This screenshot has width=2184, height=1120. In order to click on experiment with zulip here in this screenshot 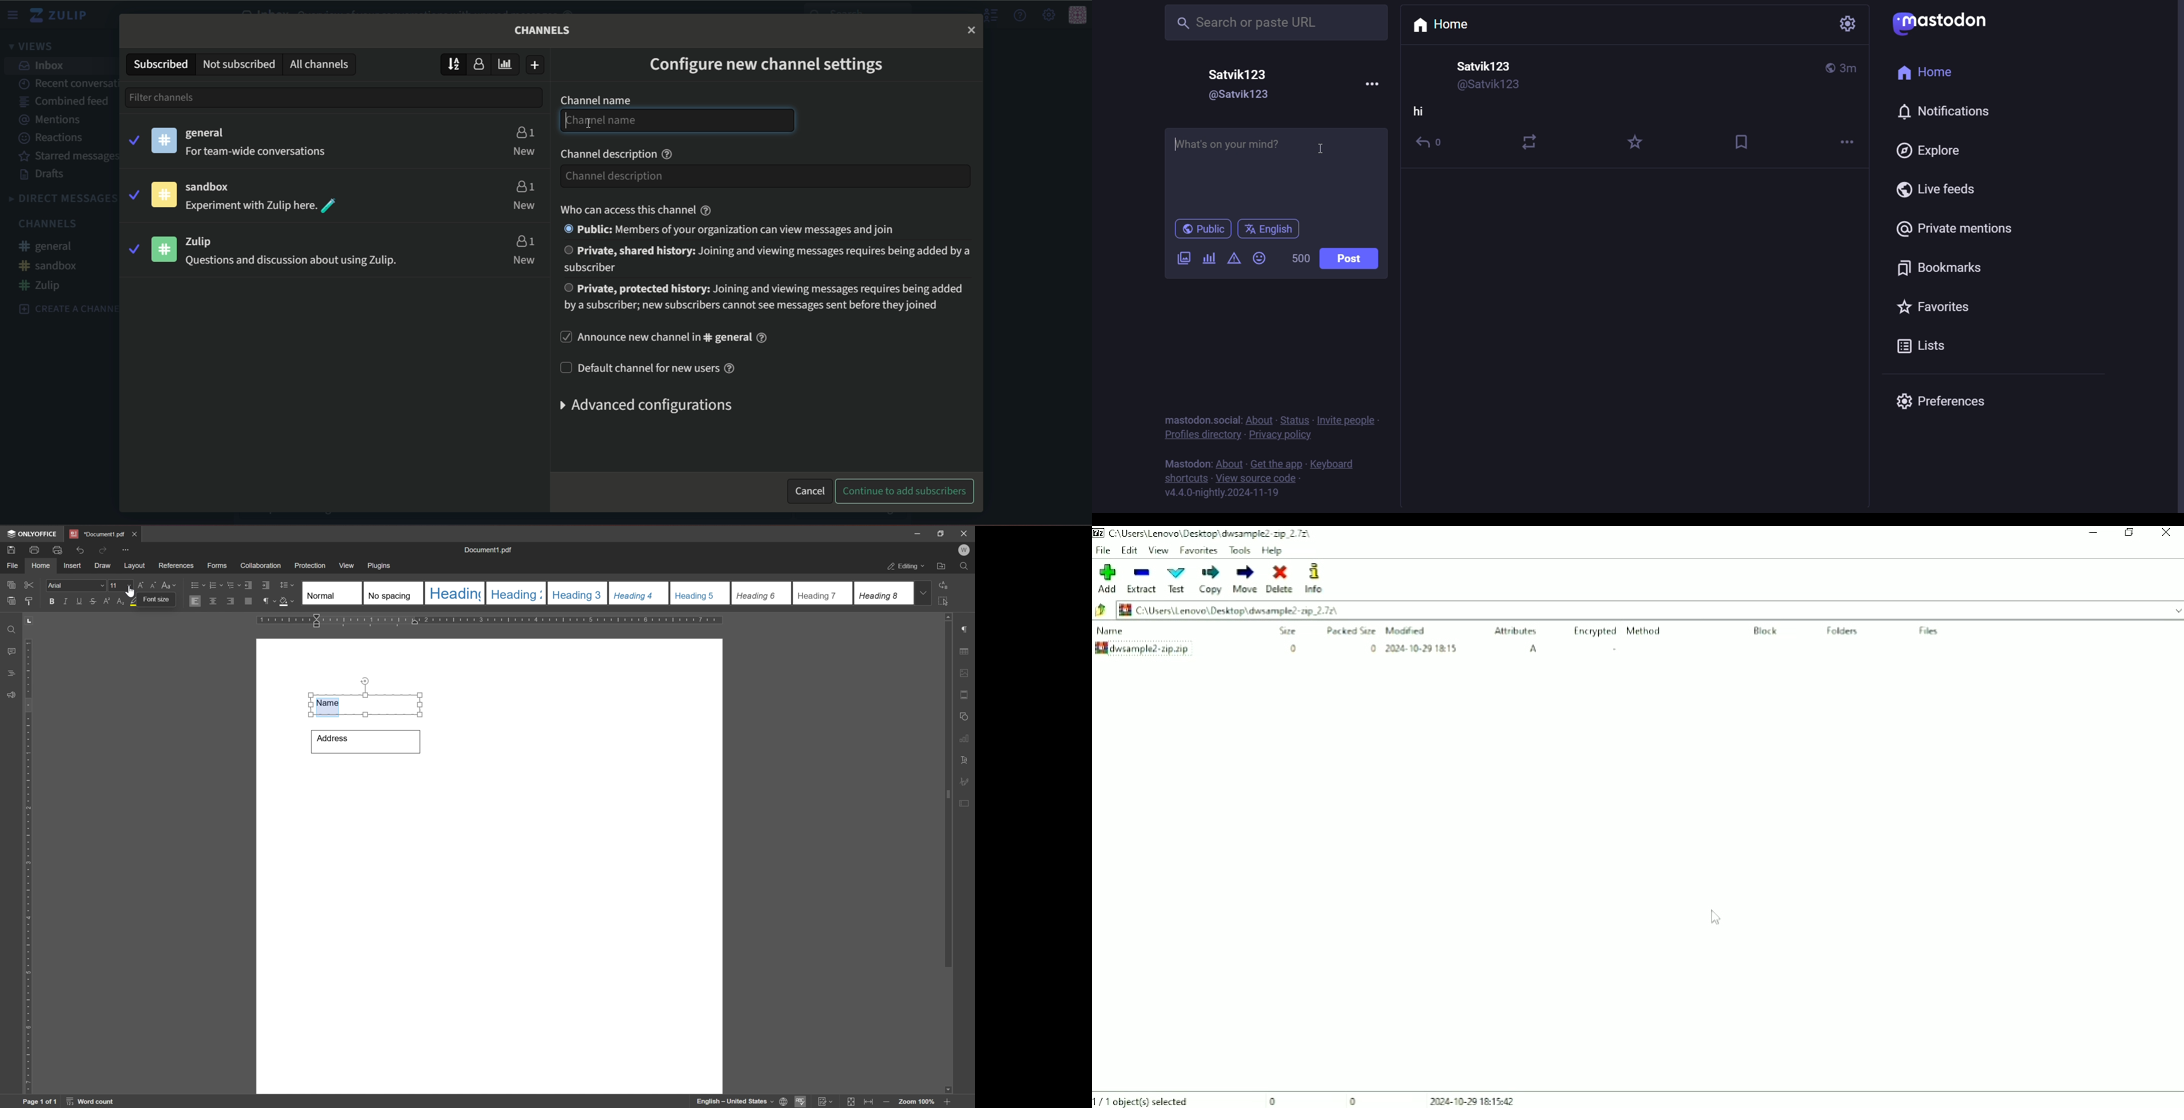, I will do `click(263, 206)`.